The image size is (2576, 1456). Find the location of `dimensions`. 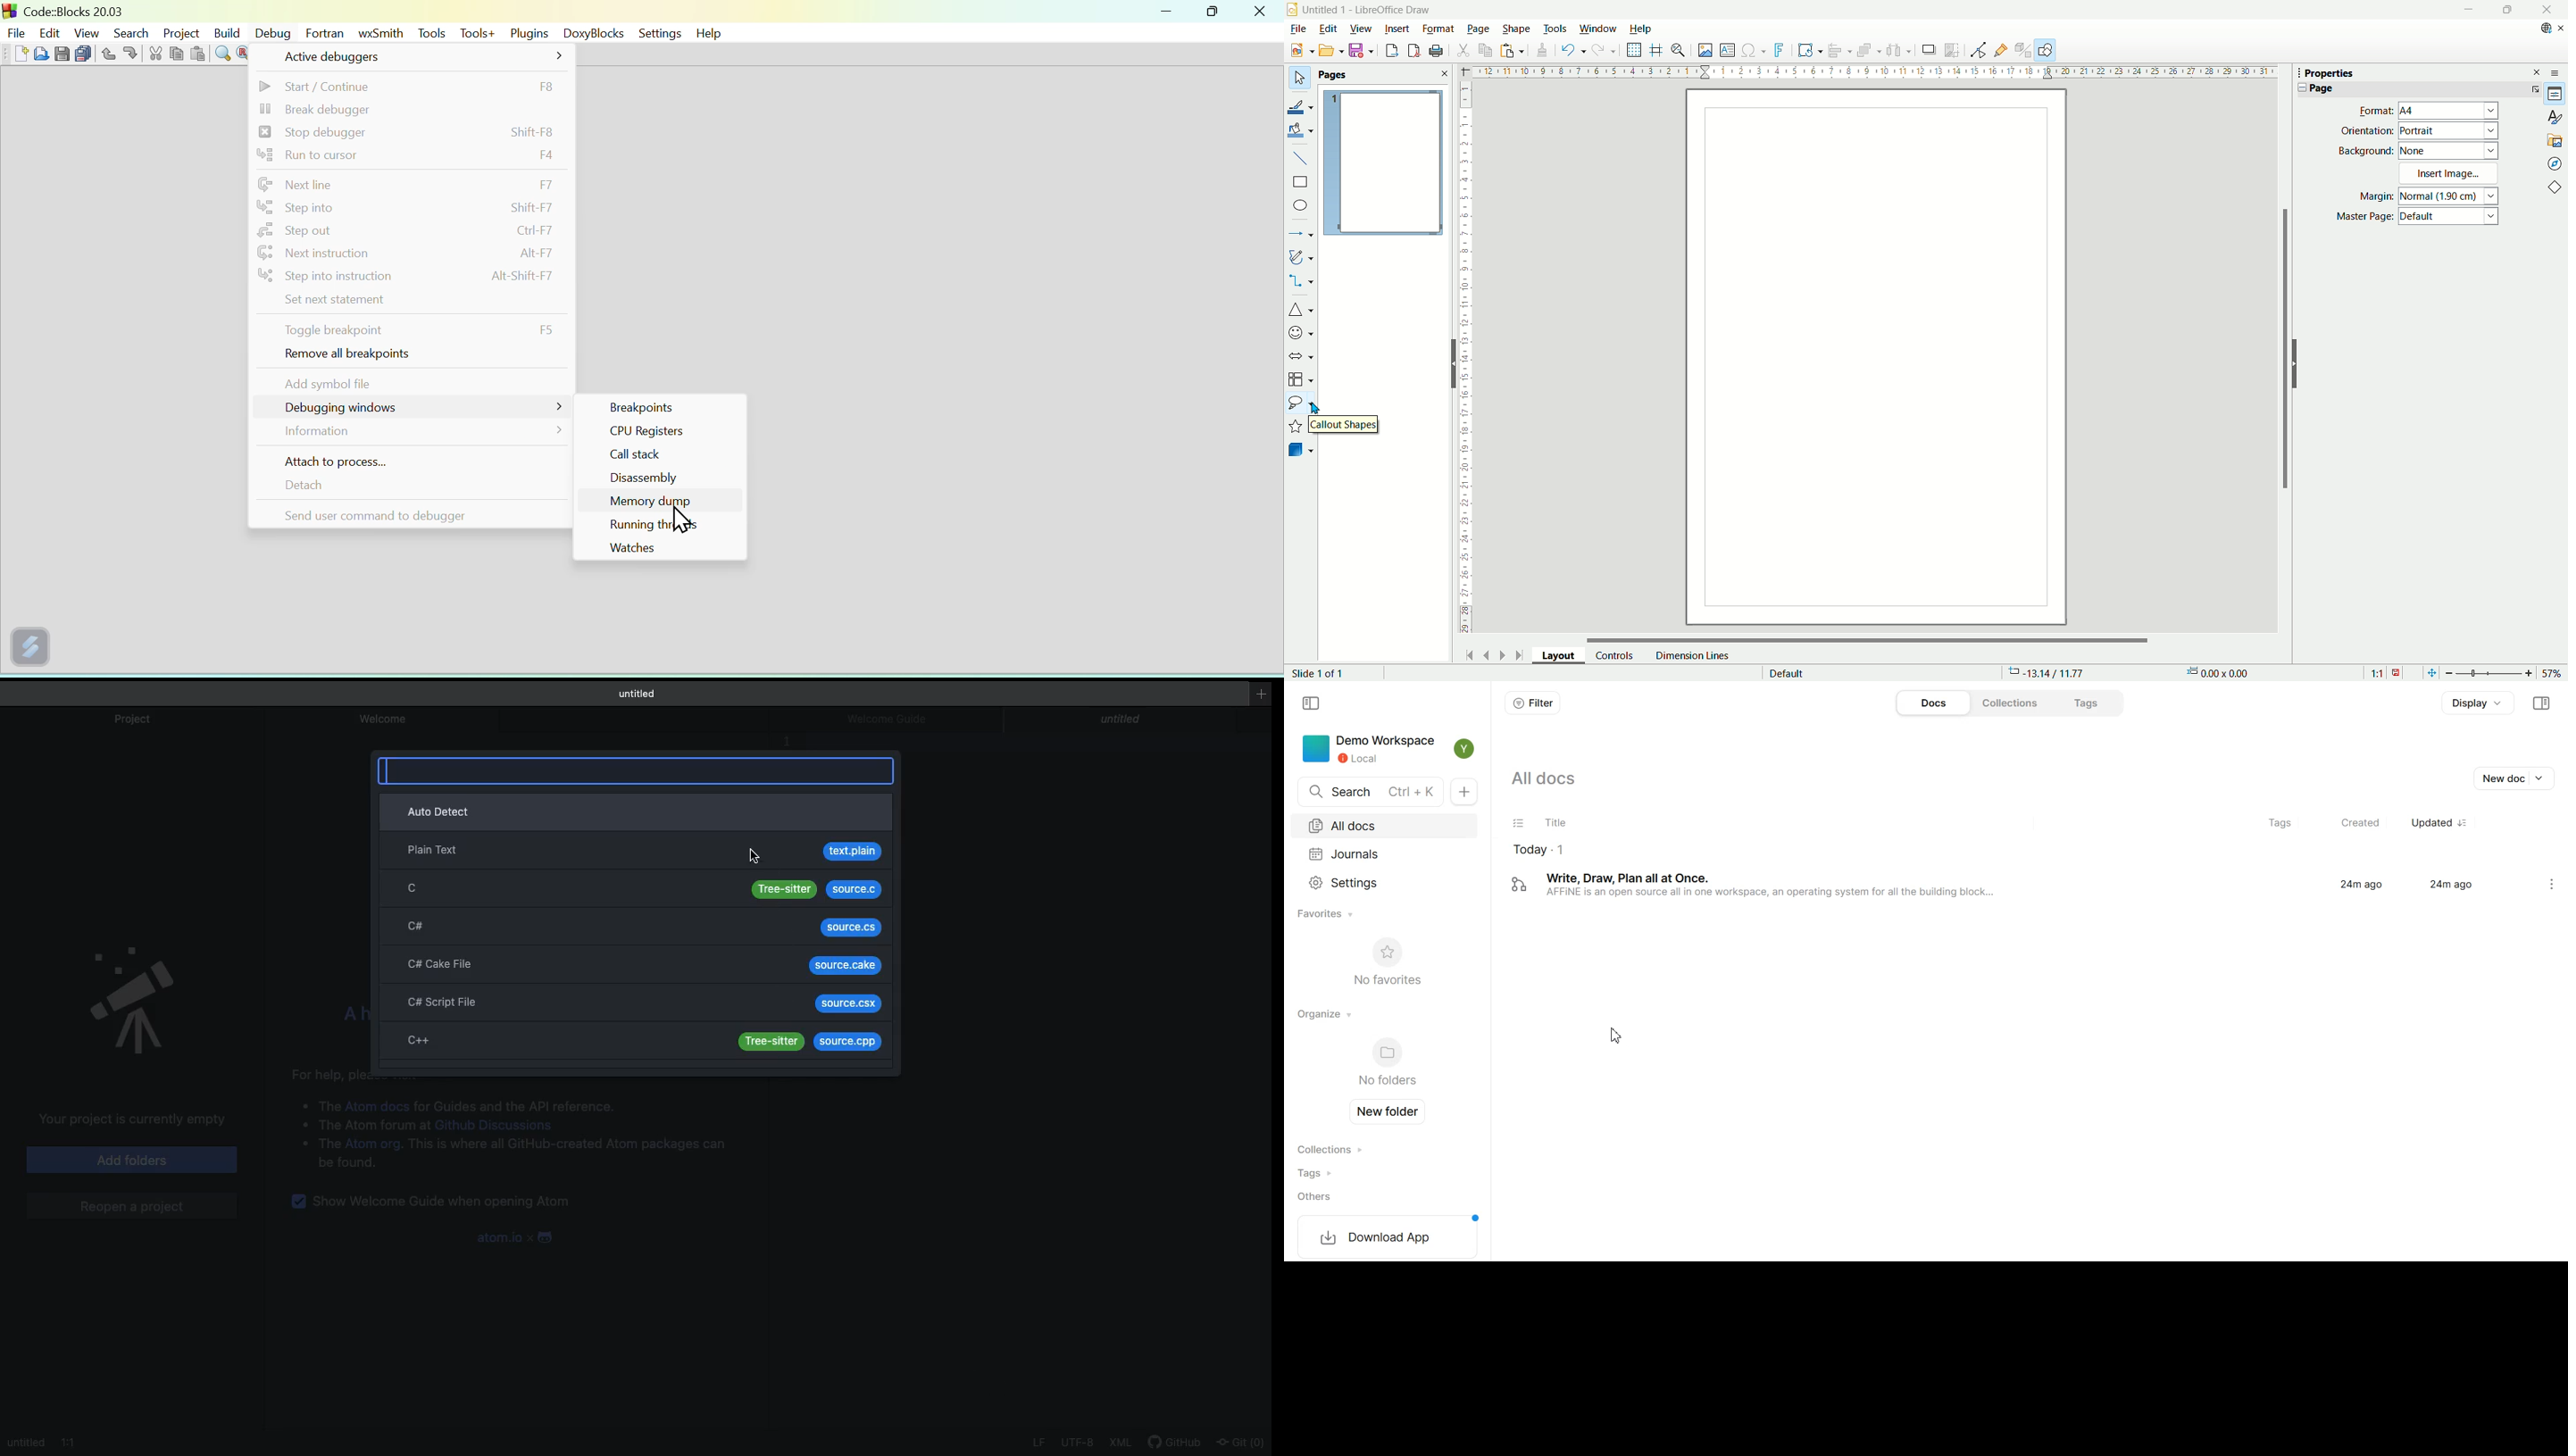

dimensions is located at coordinates (2222, 673).